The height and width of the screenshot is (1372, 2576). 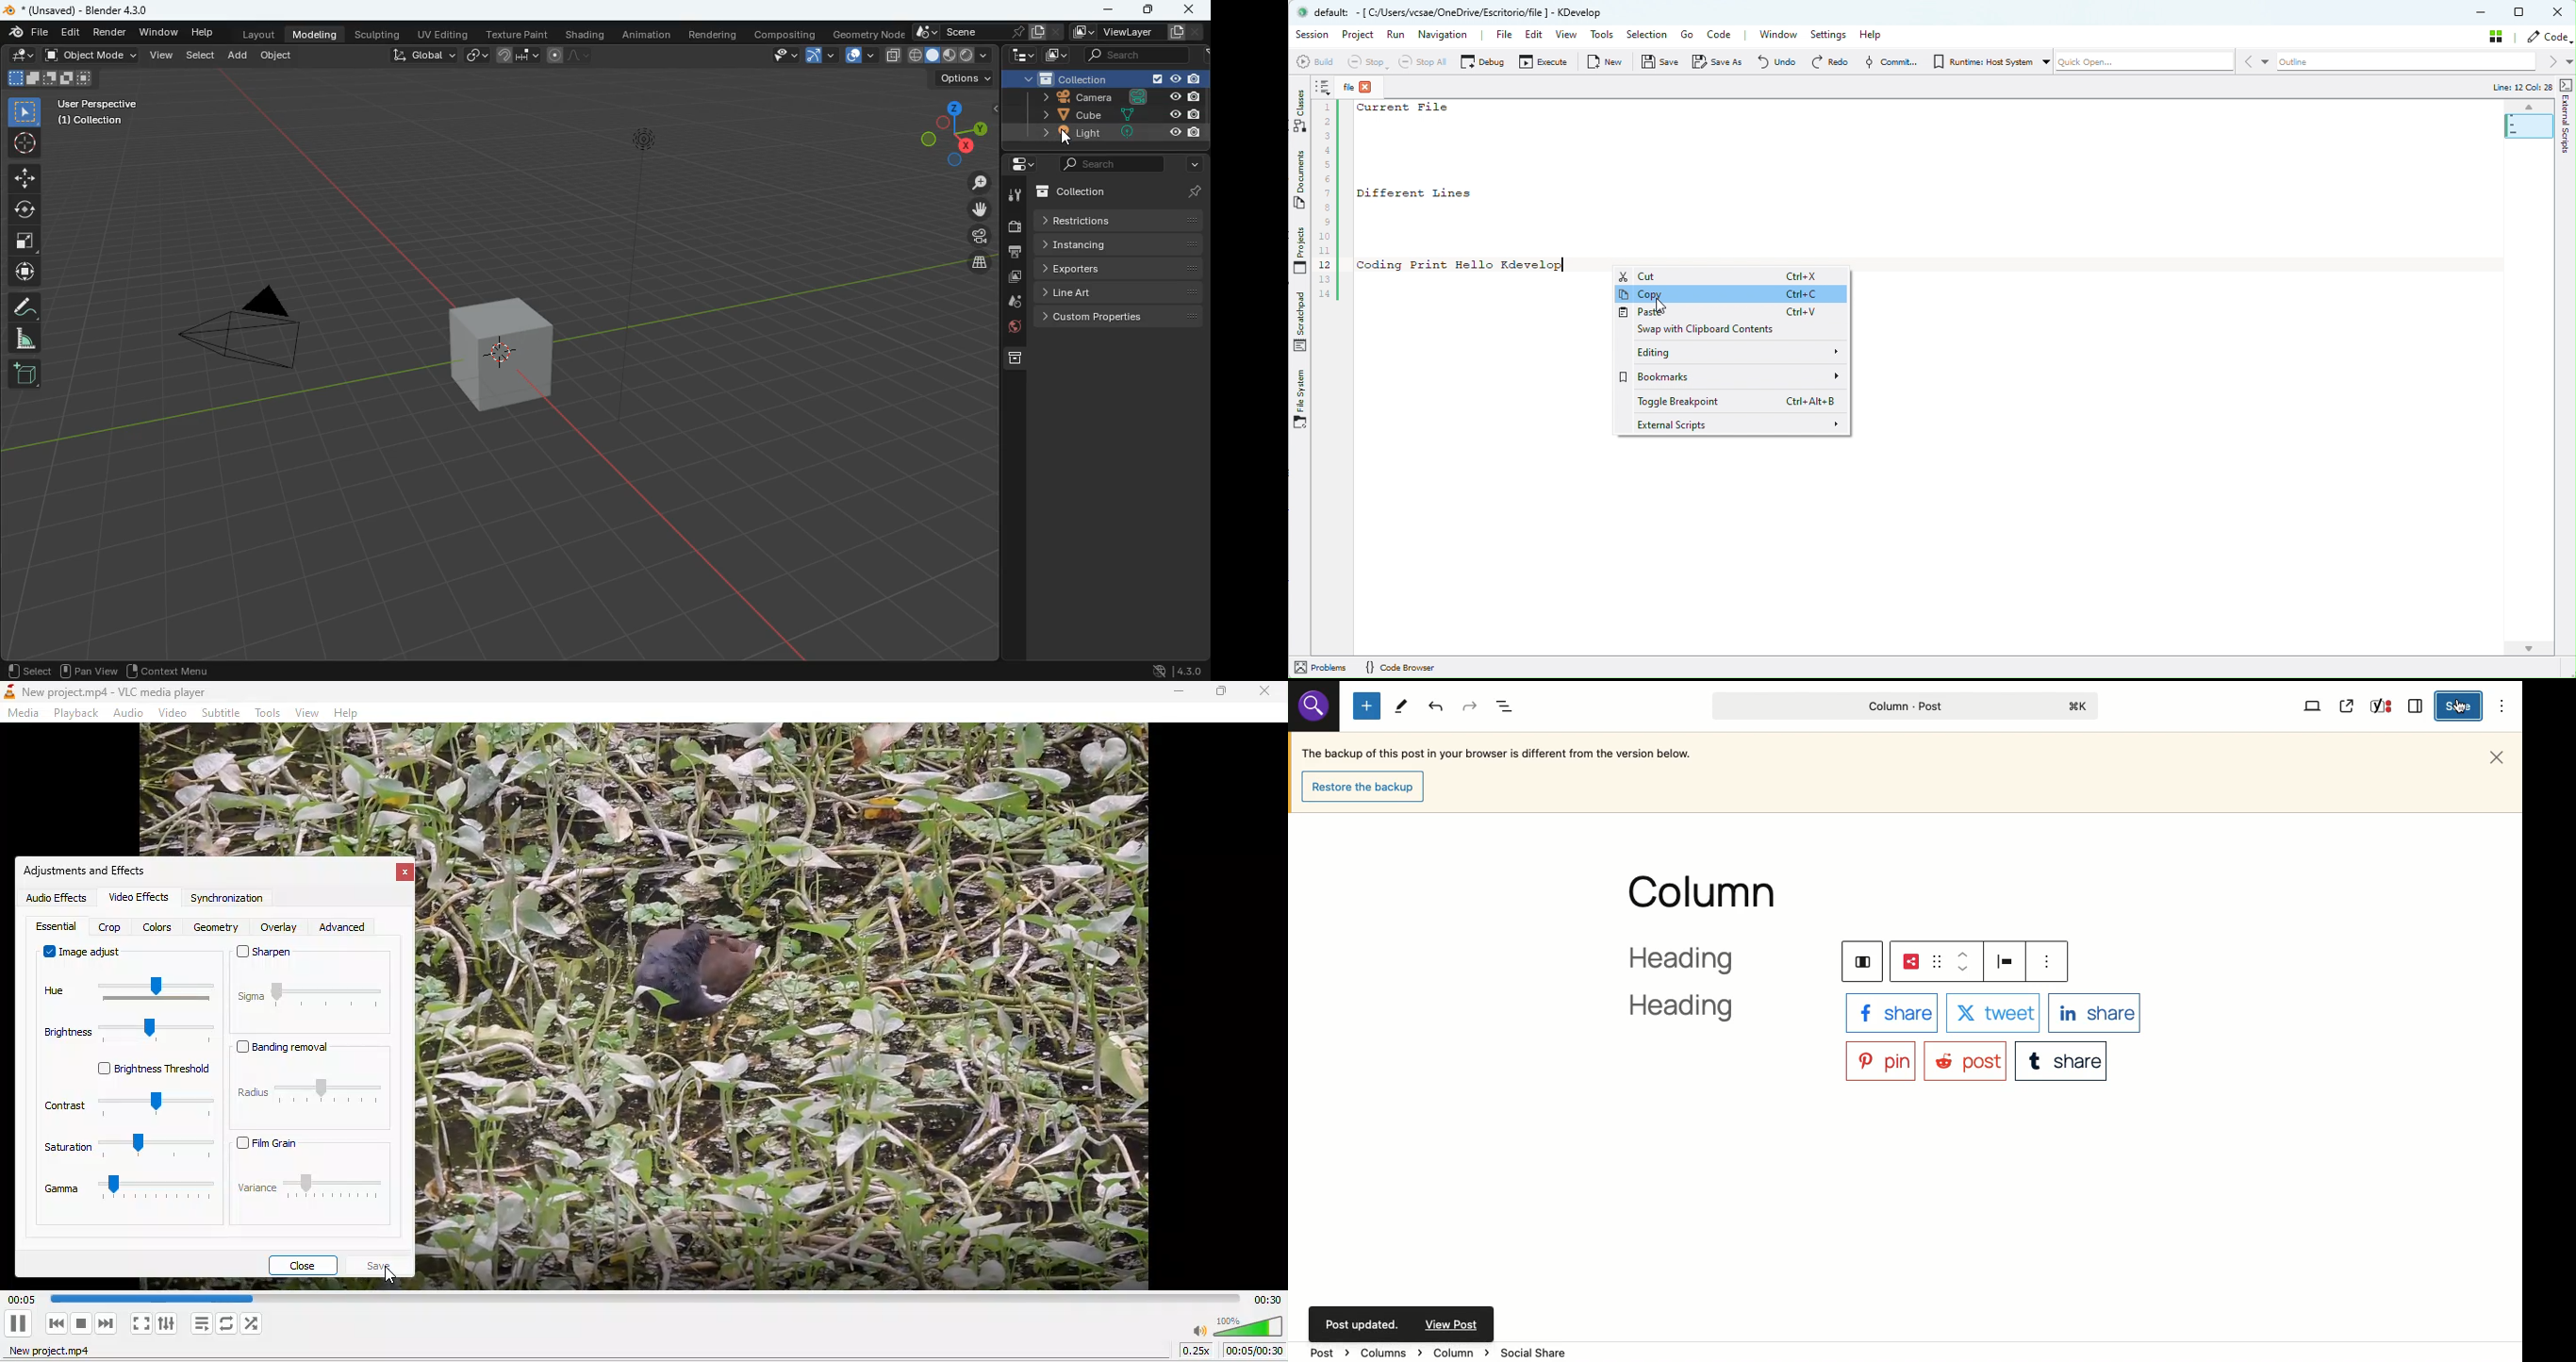 I want to click on camera, so click(x=247, y=325).